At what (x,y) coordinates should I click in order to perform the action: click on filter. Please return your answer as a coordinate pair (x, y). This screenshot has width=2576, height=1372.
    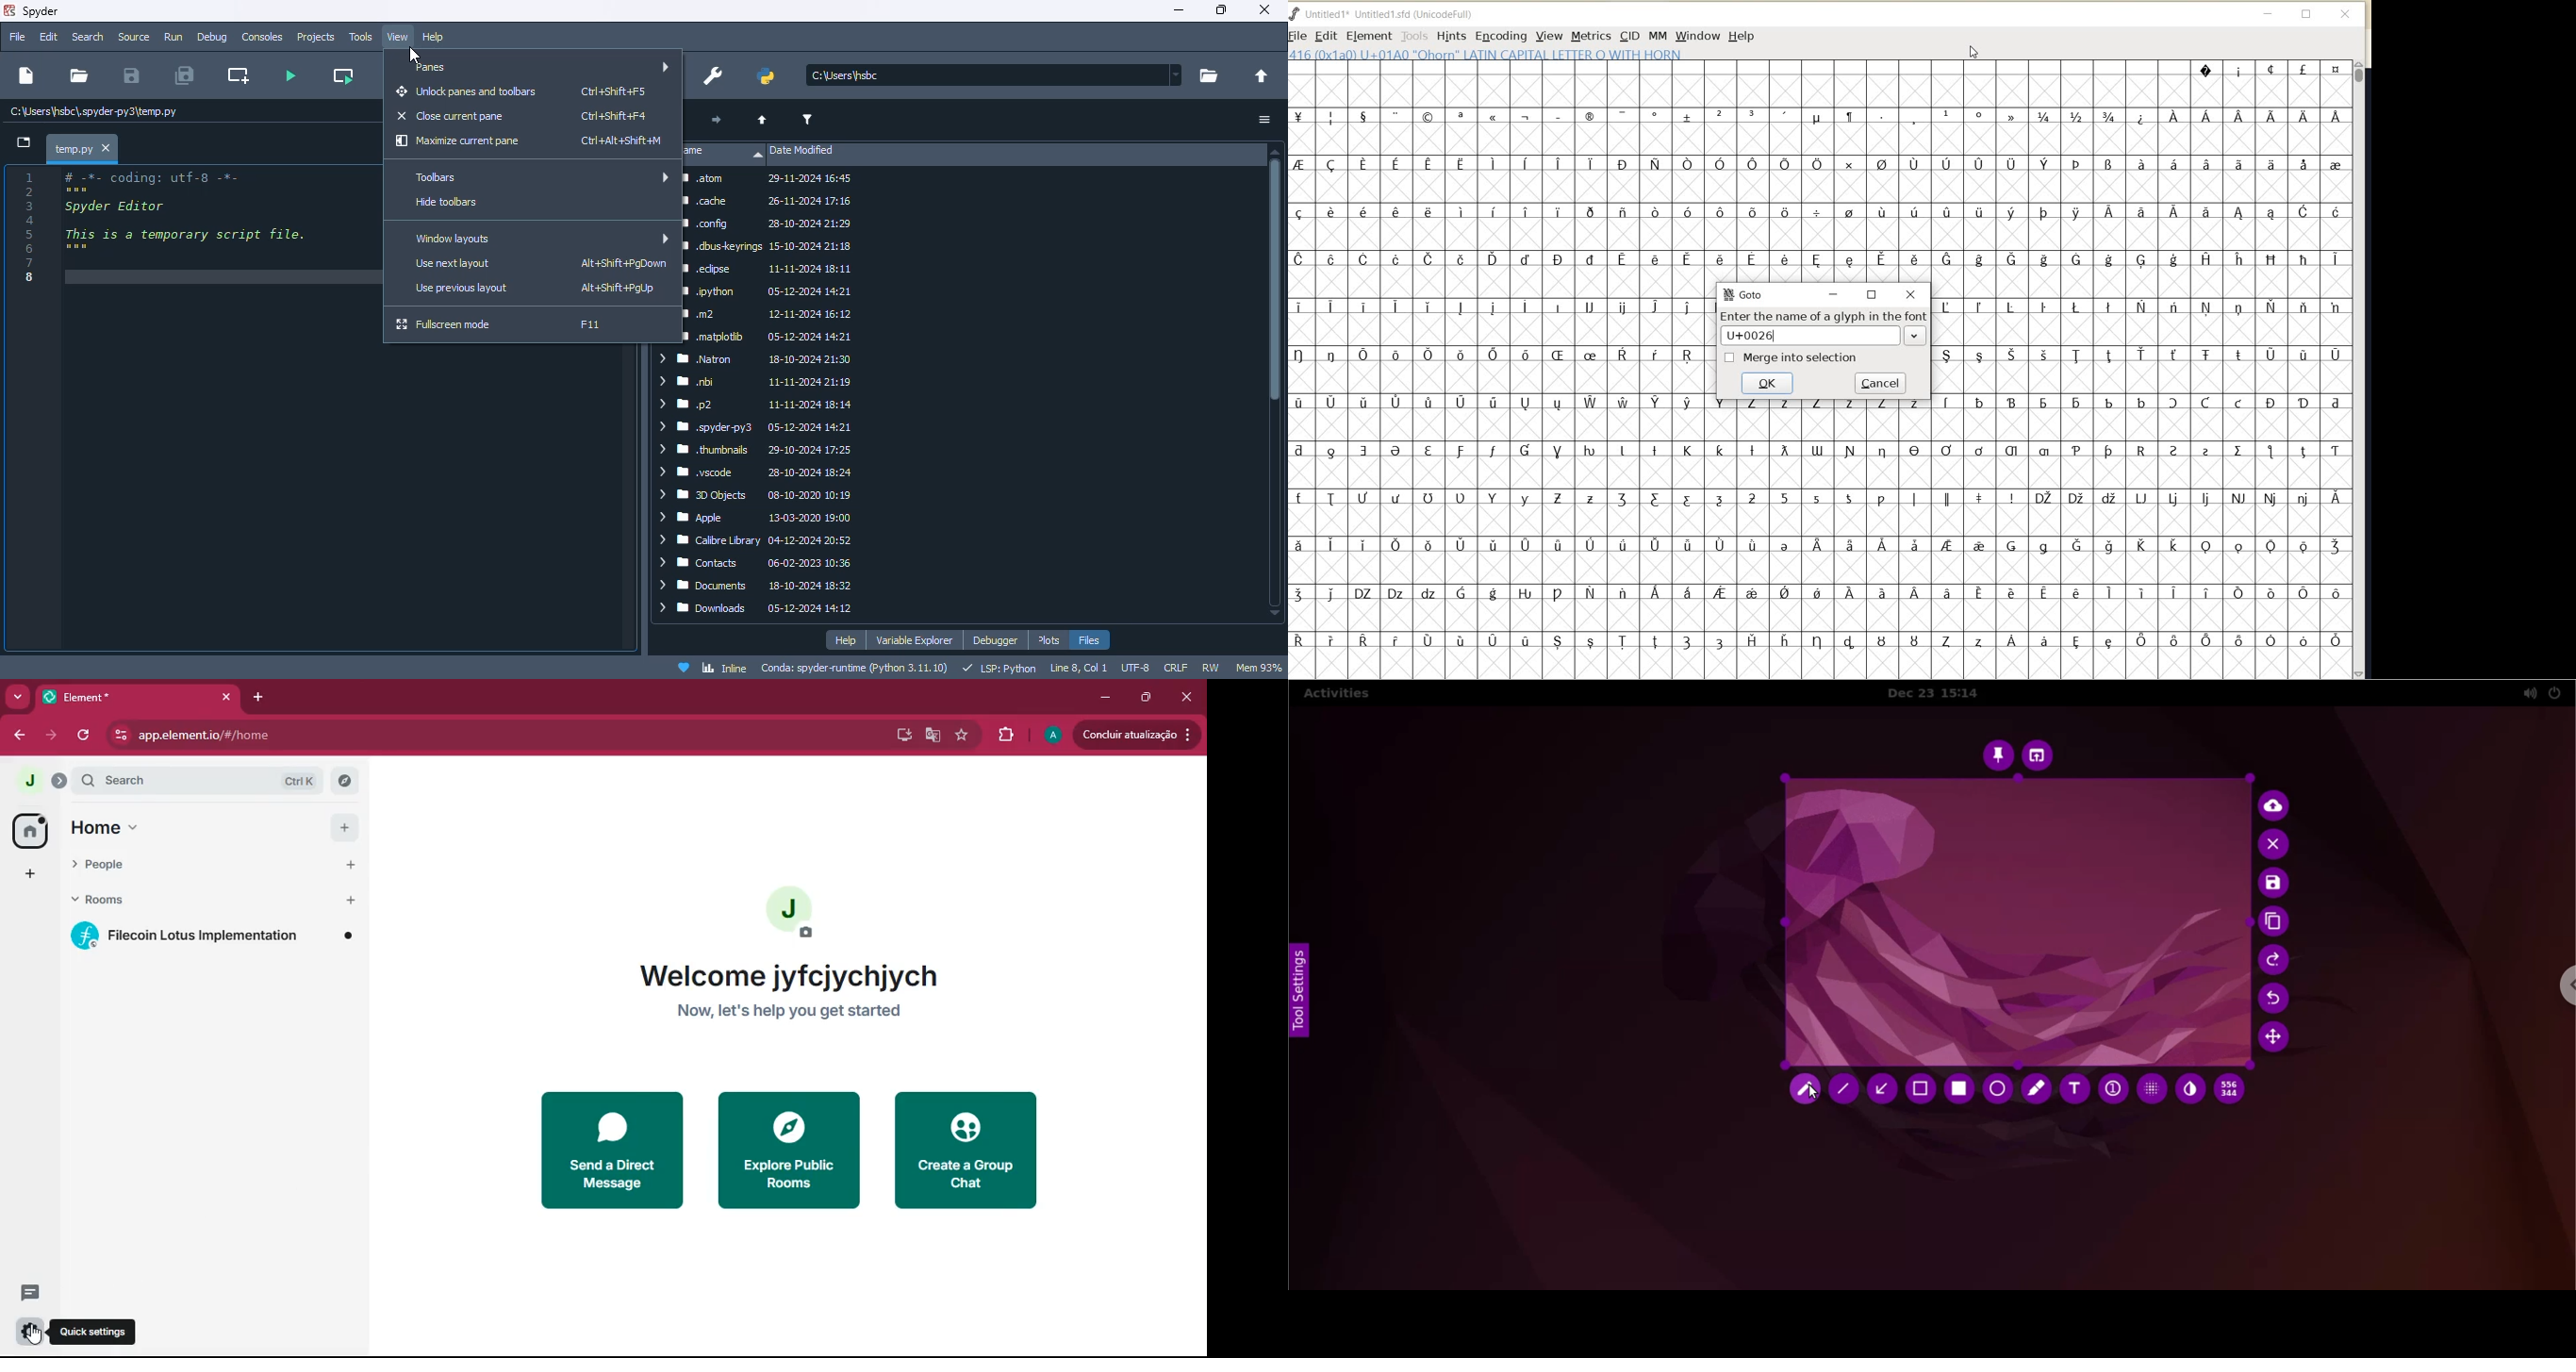
    Looking at the image, I should click on (807, 120).